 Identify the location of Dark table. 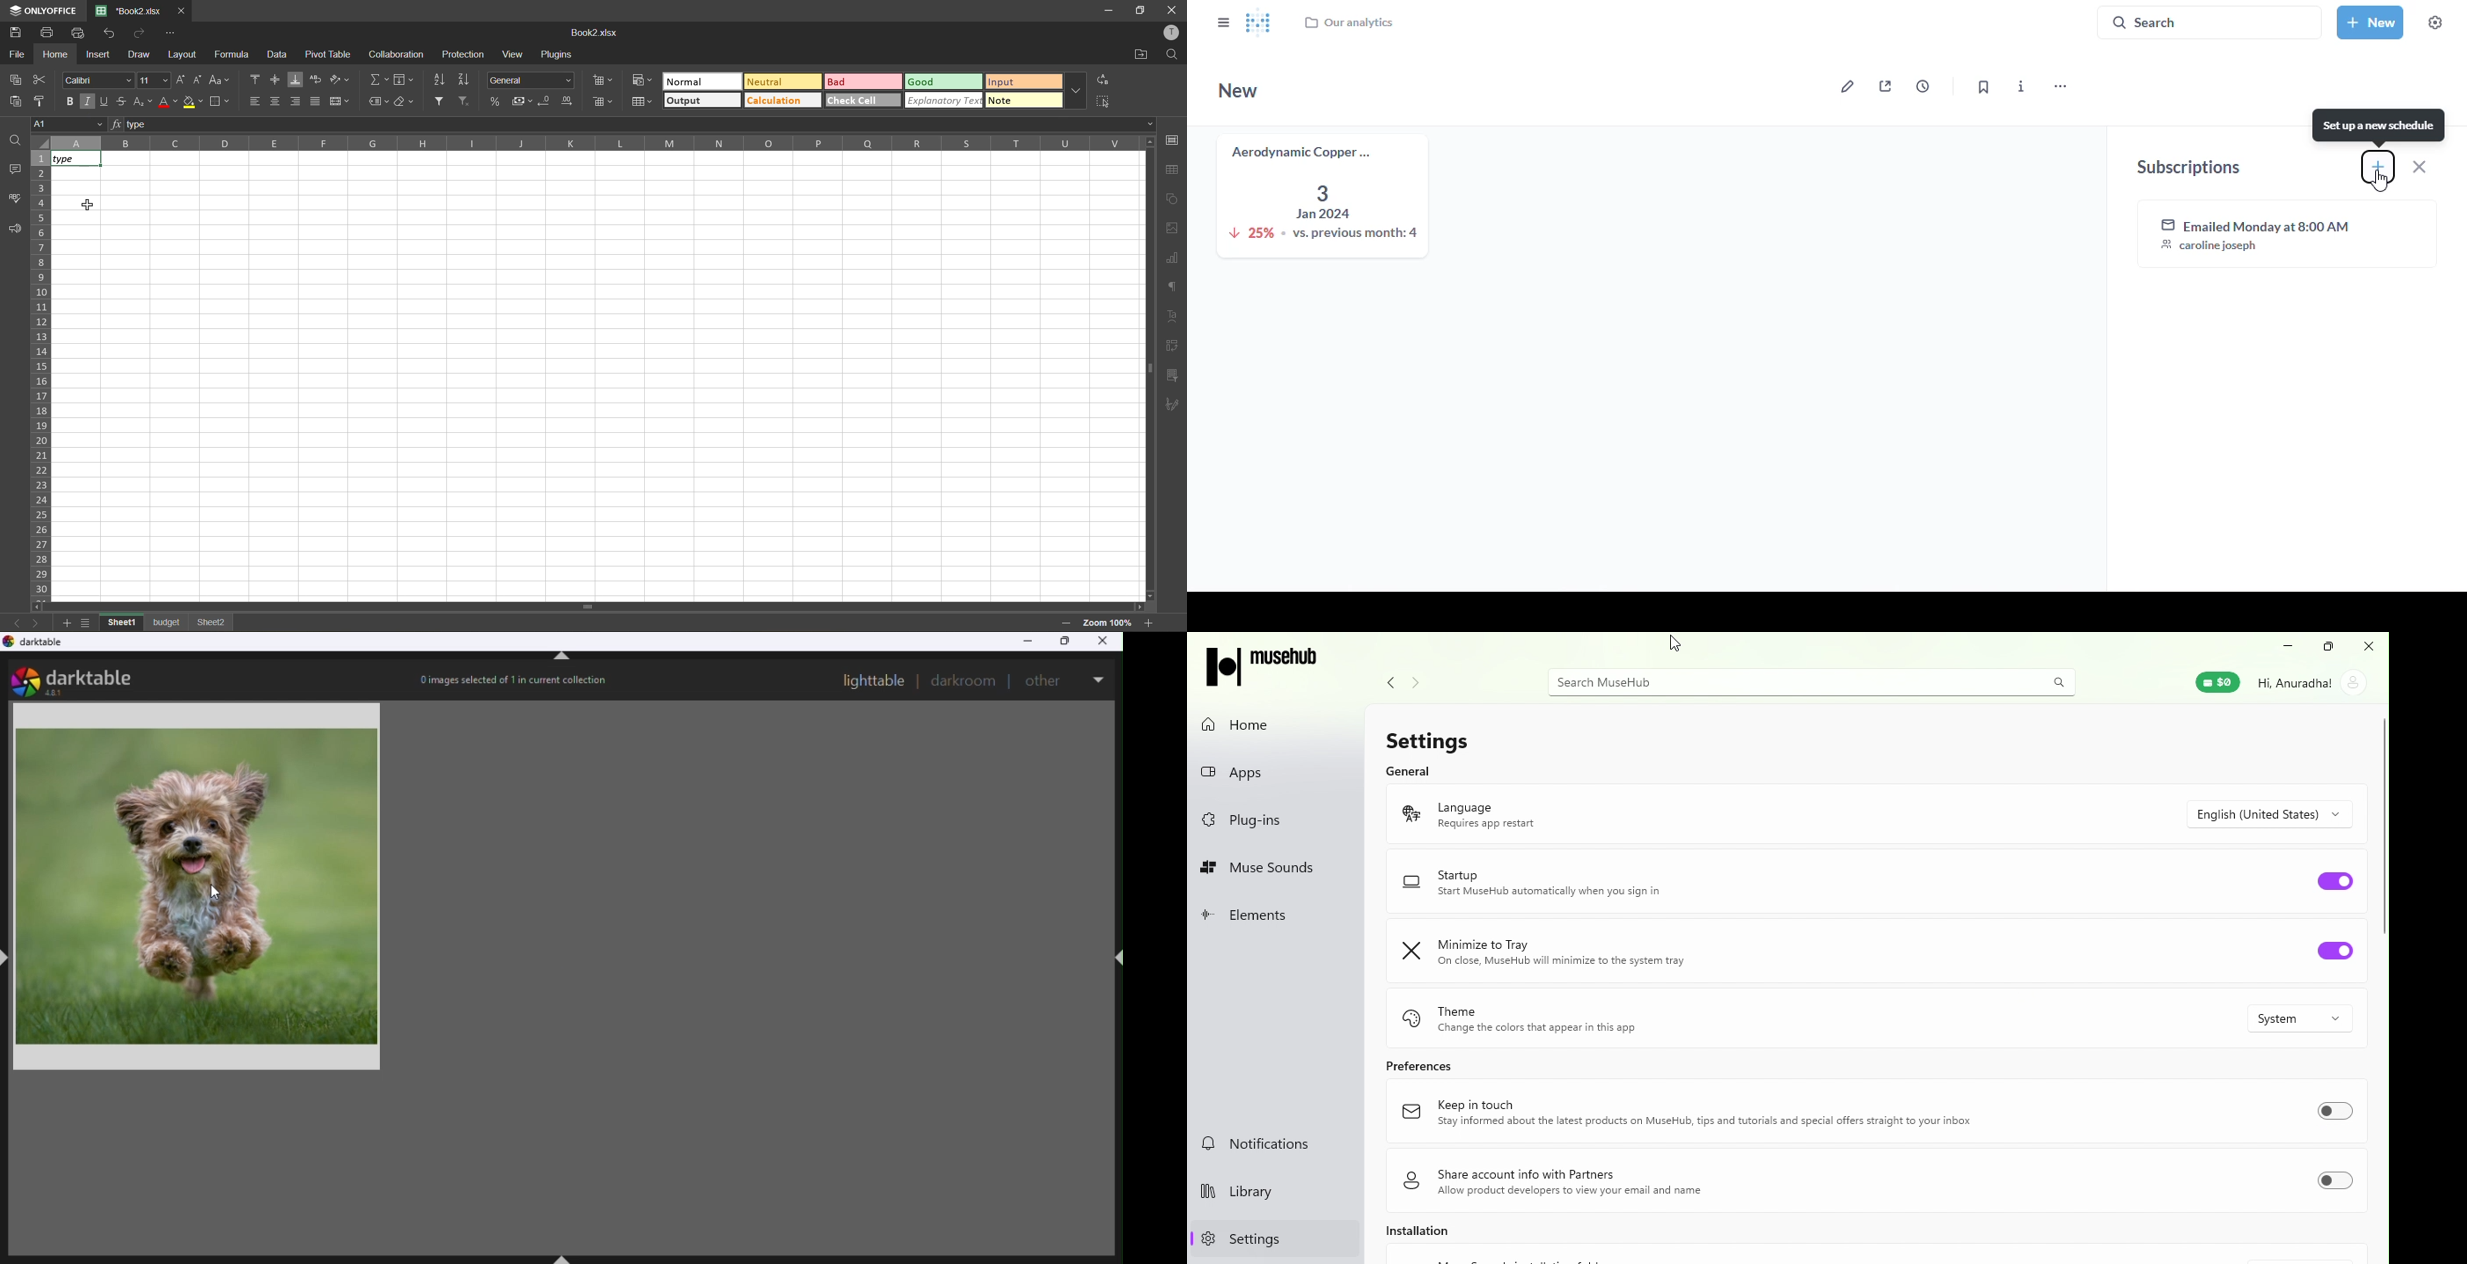
(44, 645).